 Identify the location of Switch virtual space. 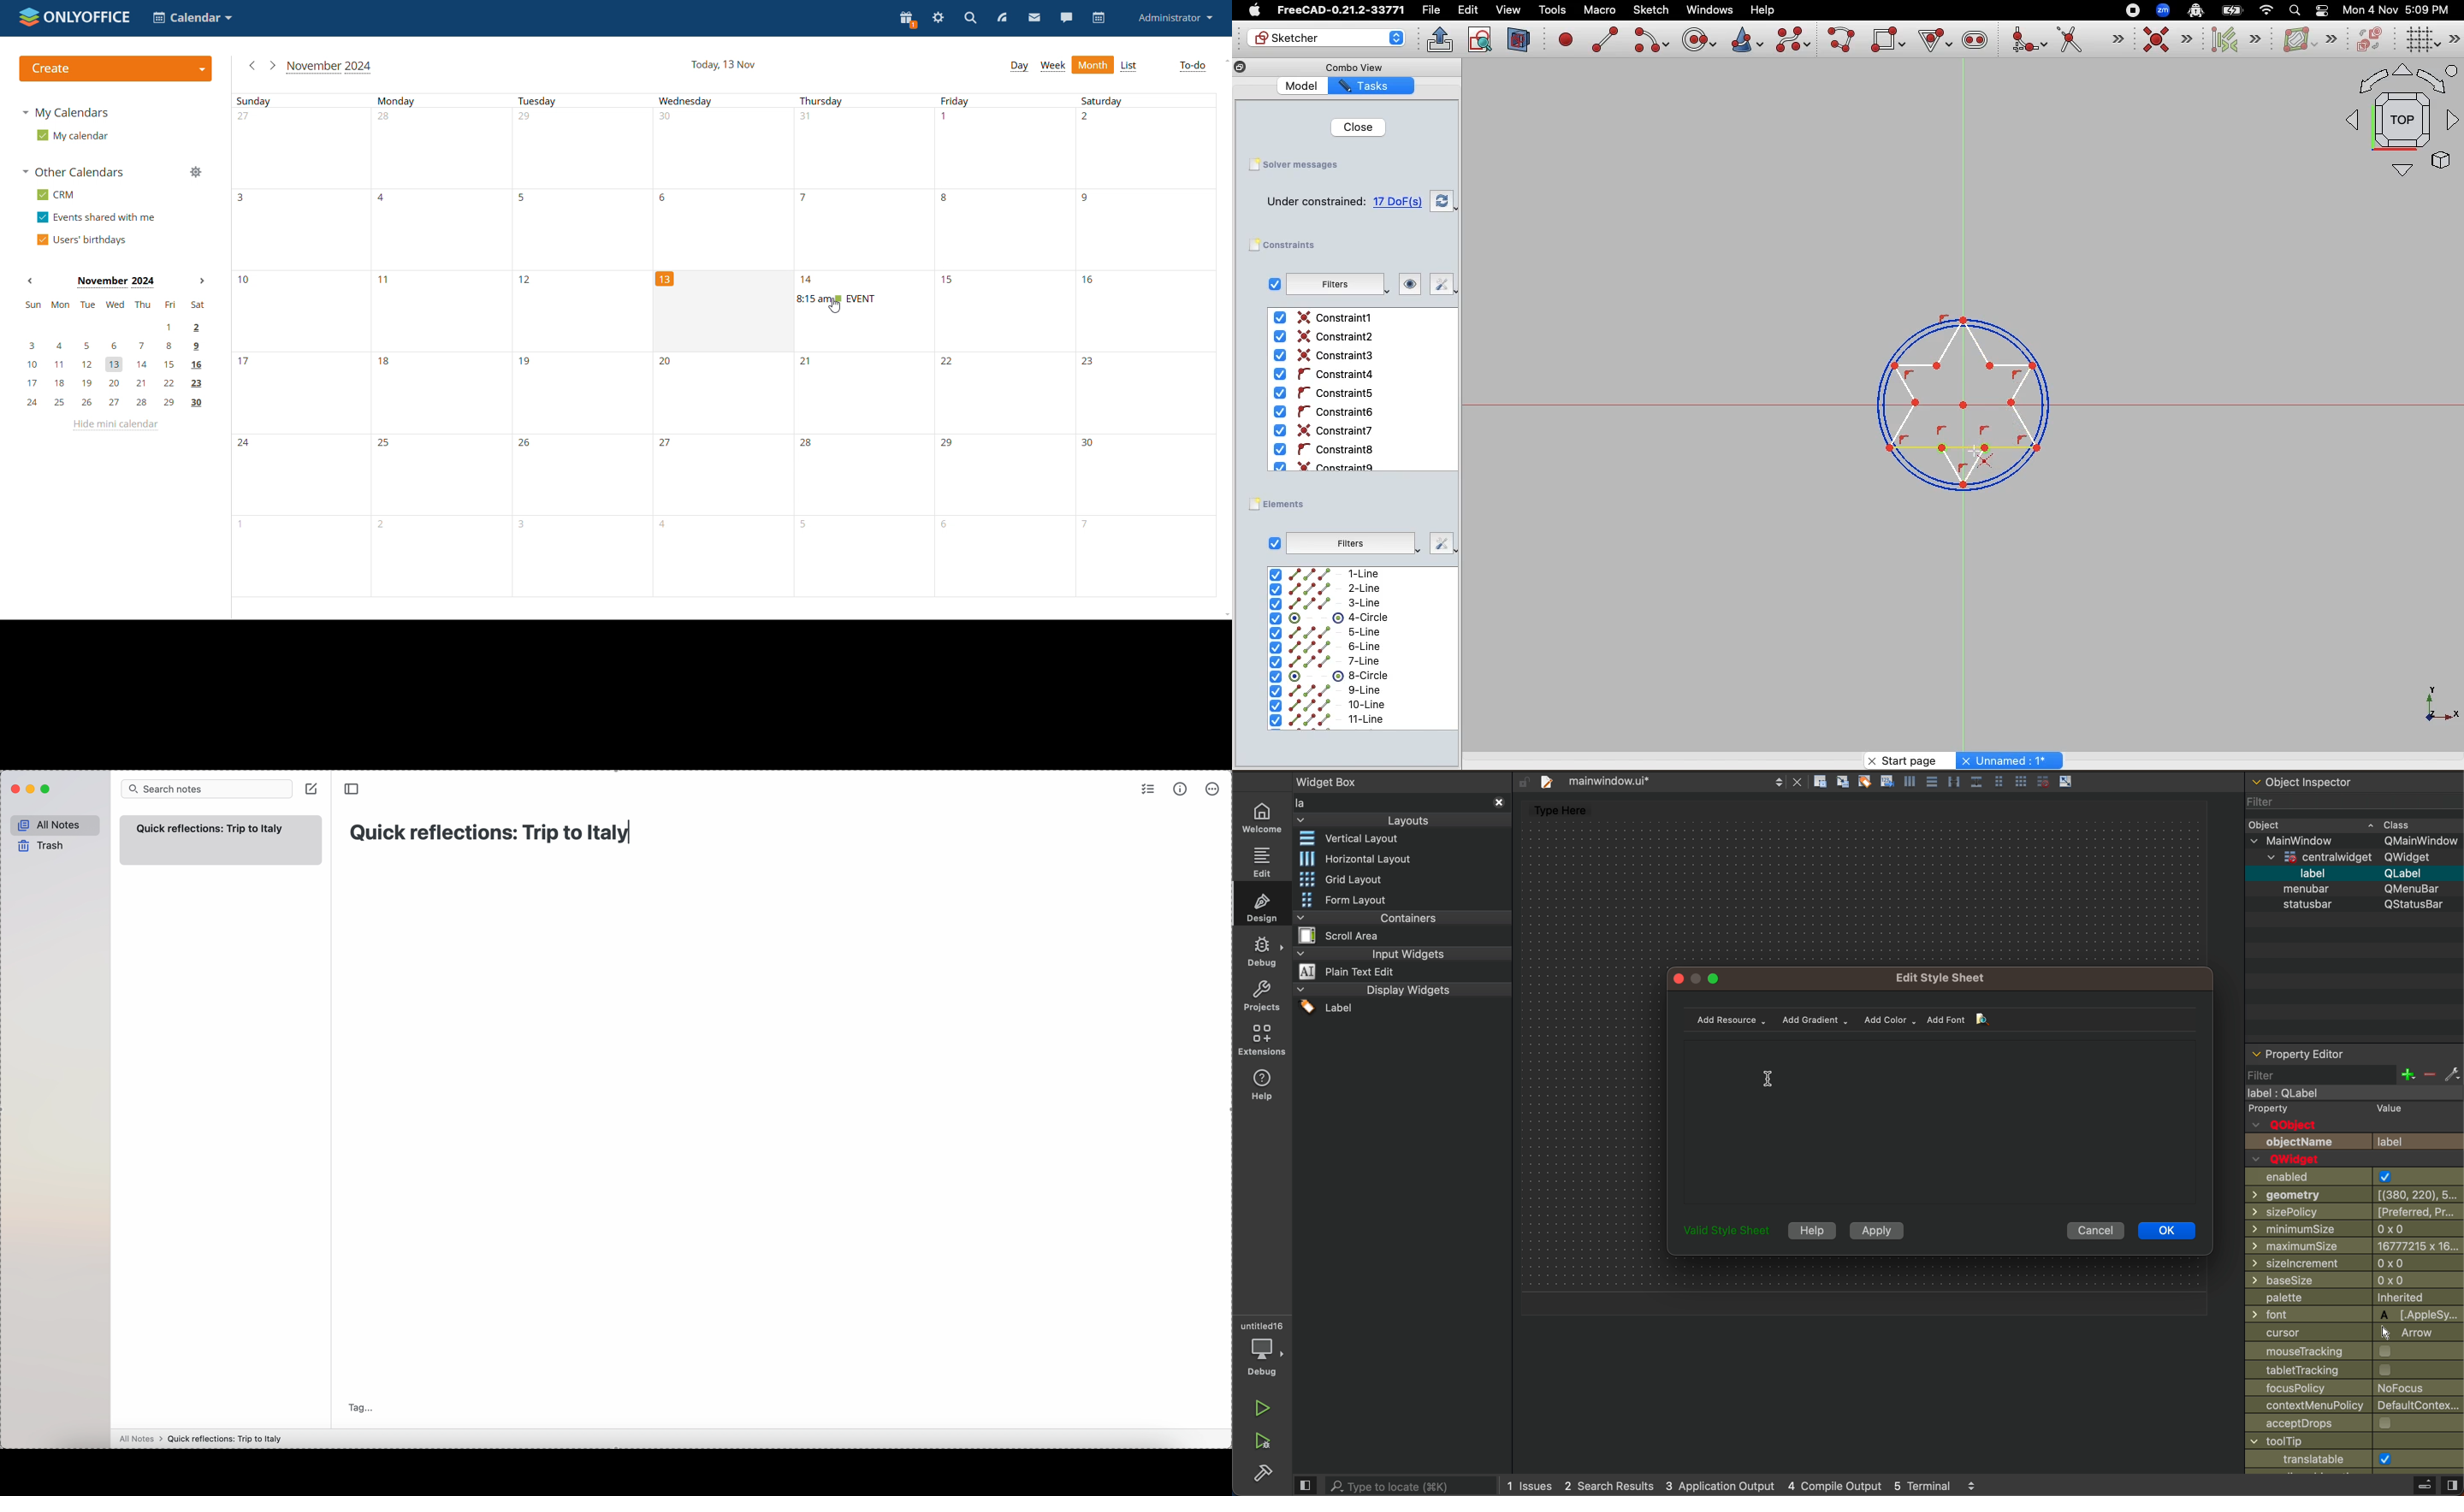
(2372, 40).